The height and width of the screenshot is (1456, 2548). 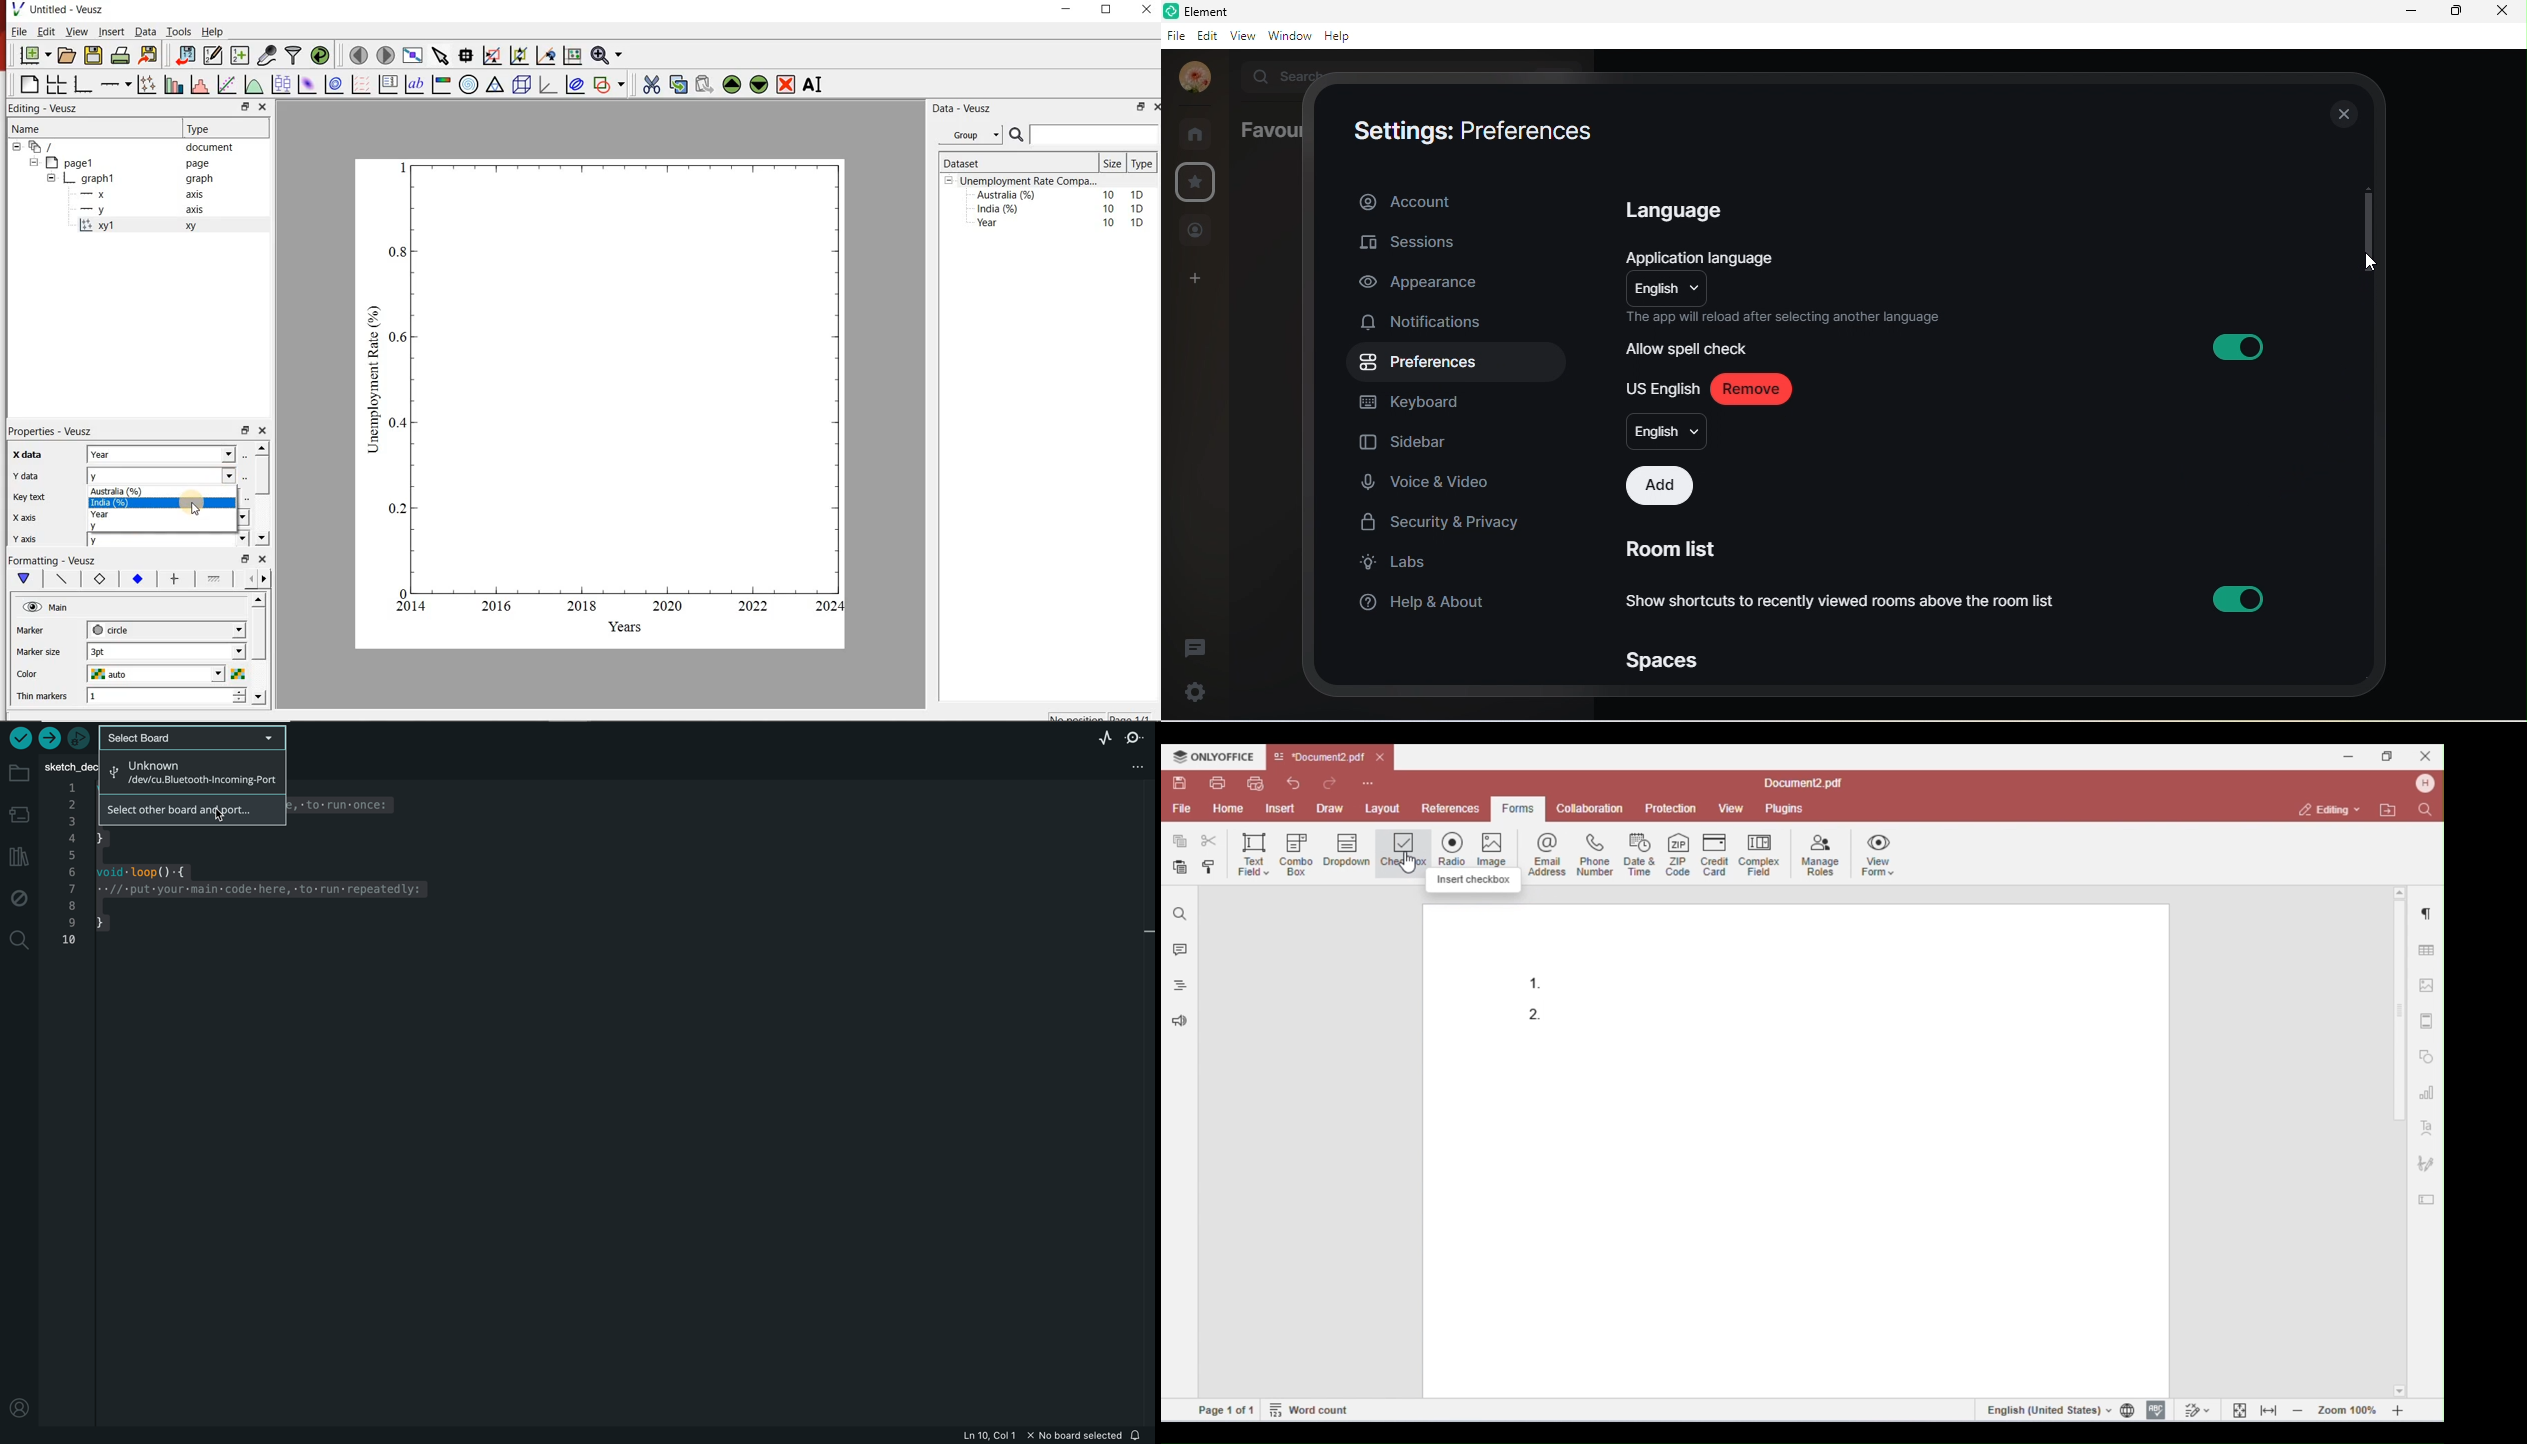 I want to click on add an axis, so click(x=115, y=84).